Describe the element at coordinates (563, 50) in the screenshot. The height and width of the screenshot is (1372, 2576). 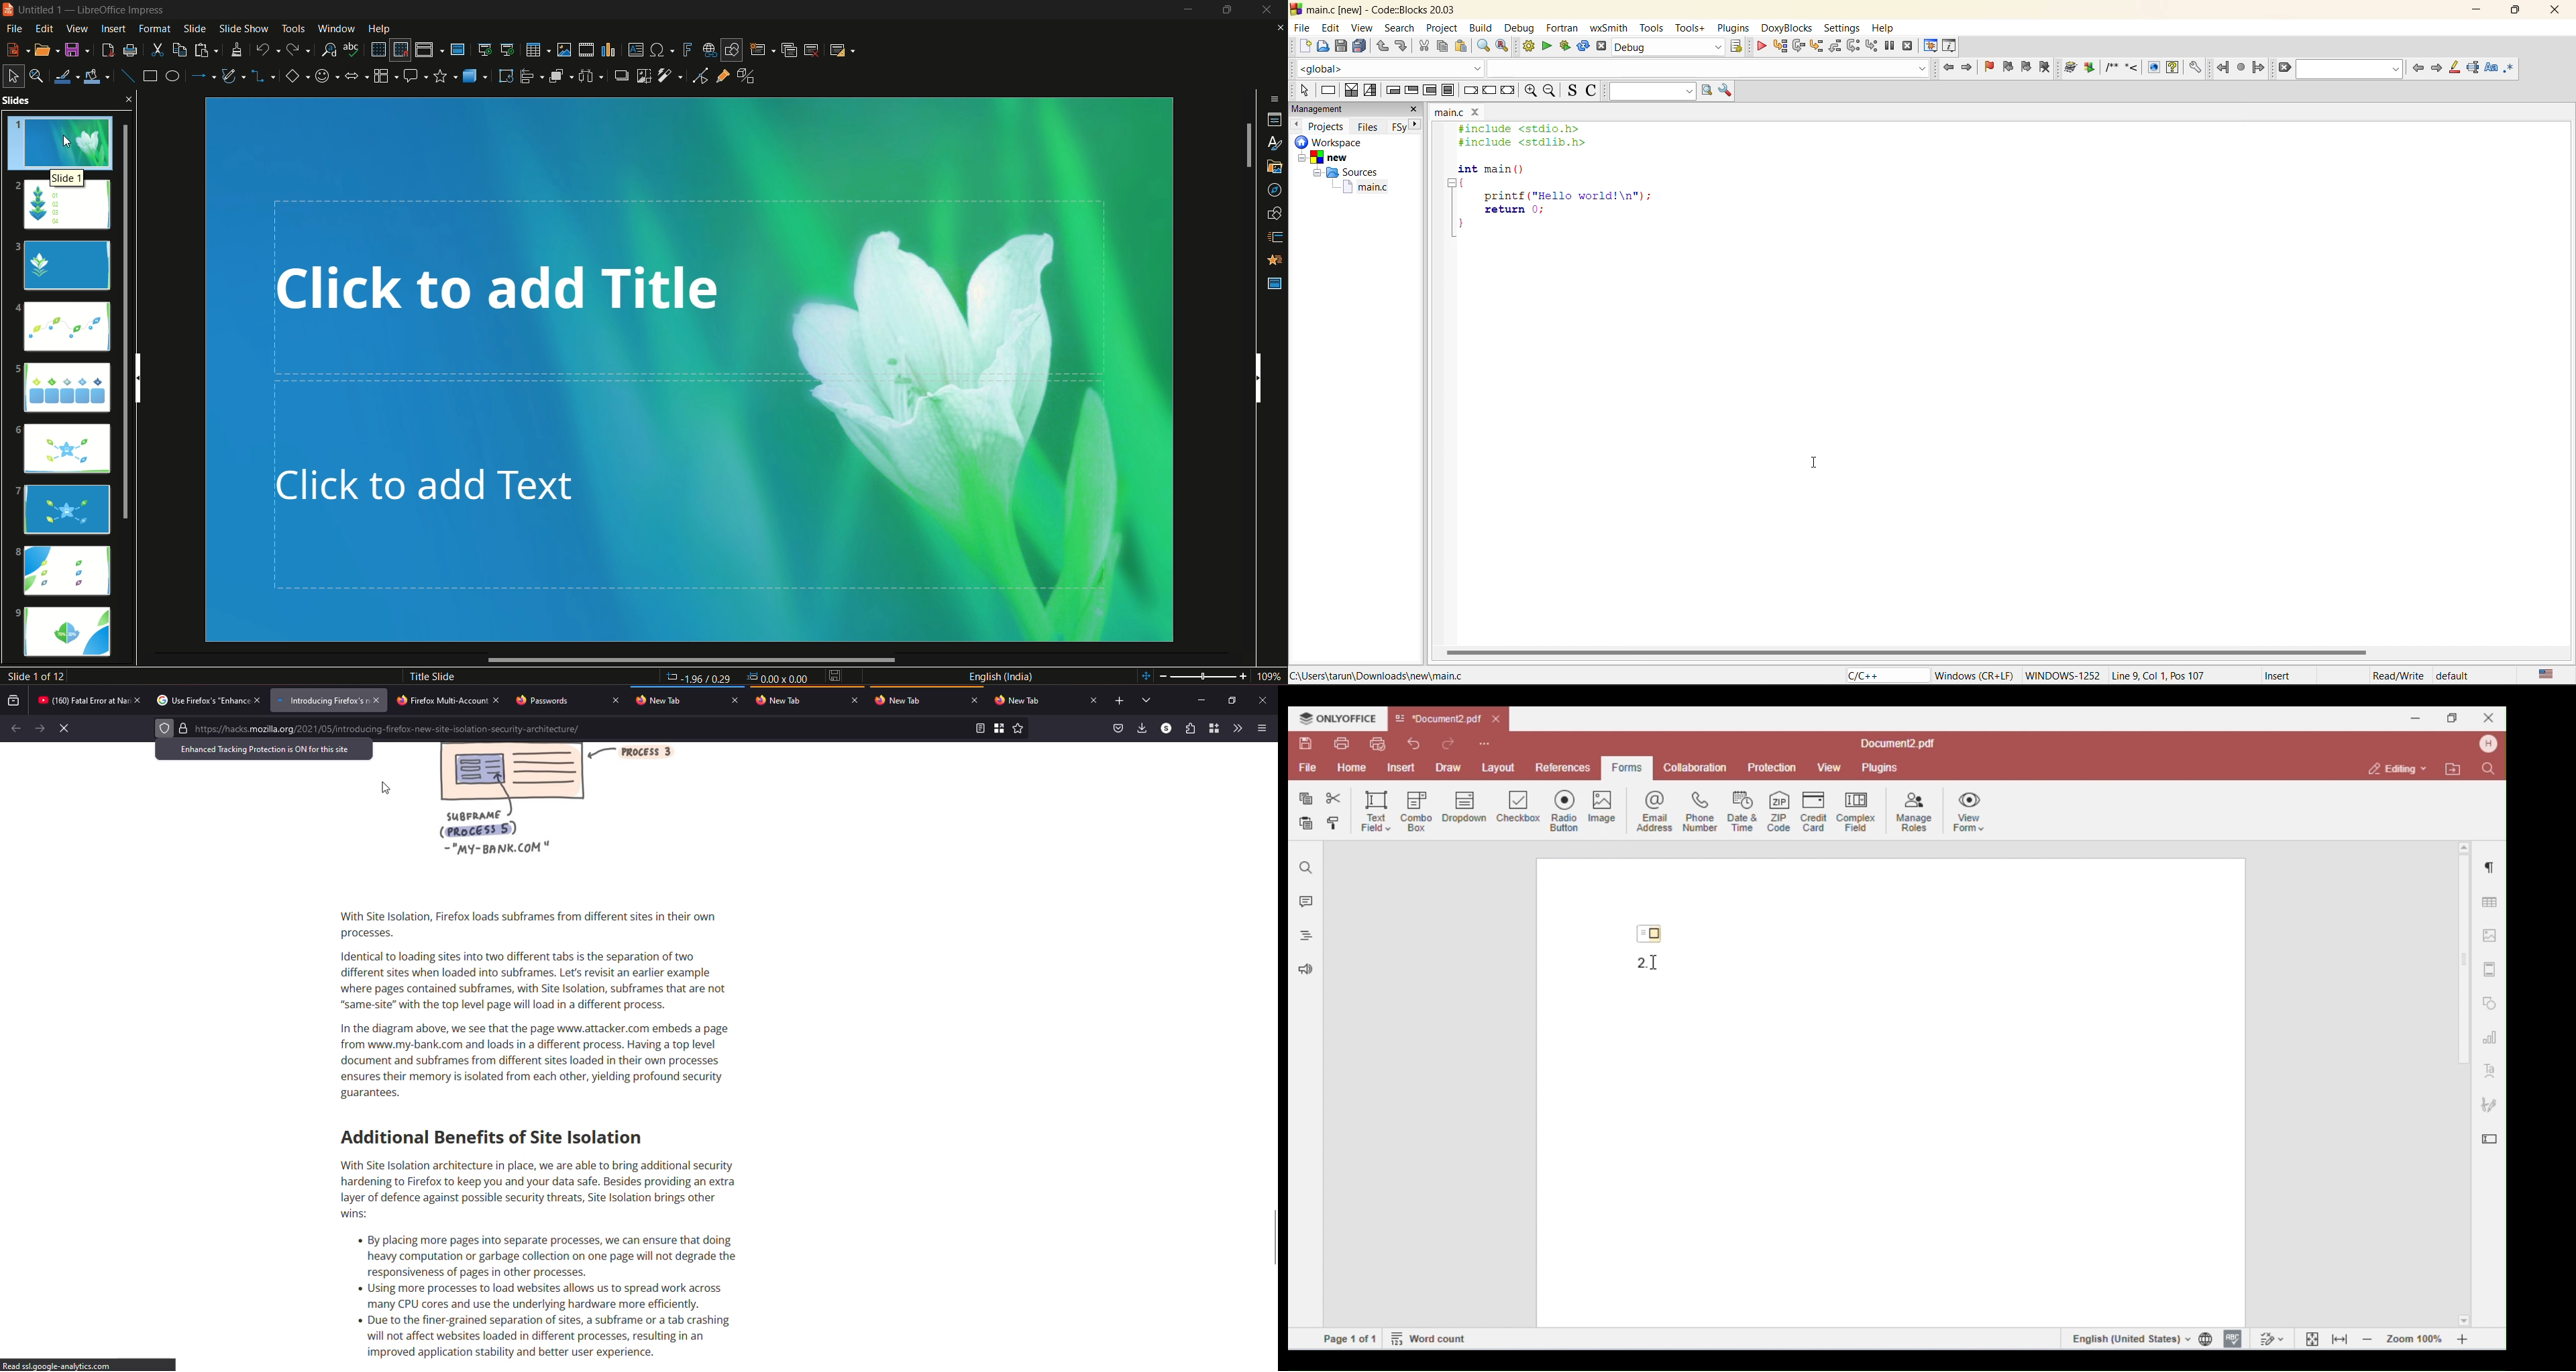
I see `insert image` at that location.